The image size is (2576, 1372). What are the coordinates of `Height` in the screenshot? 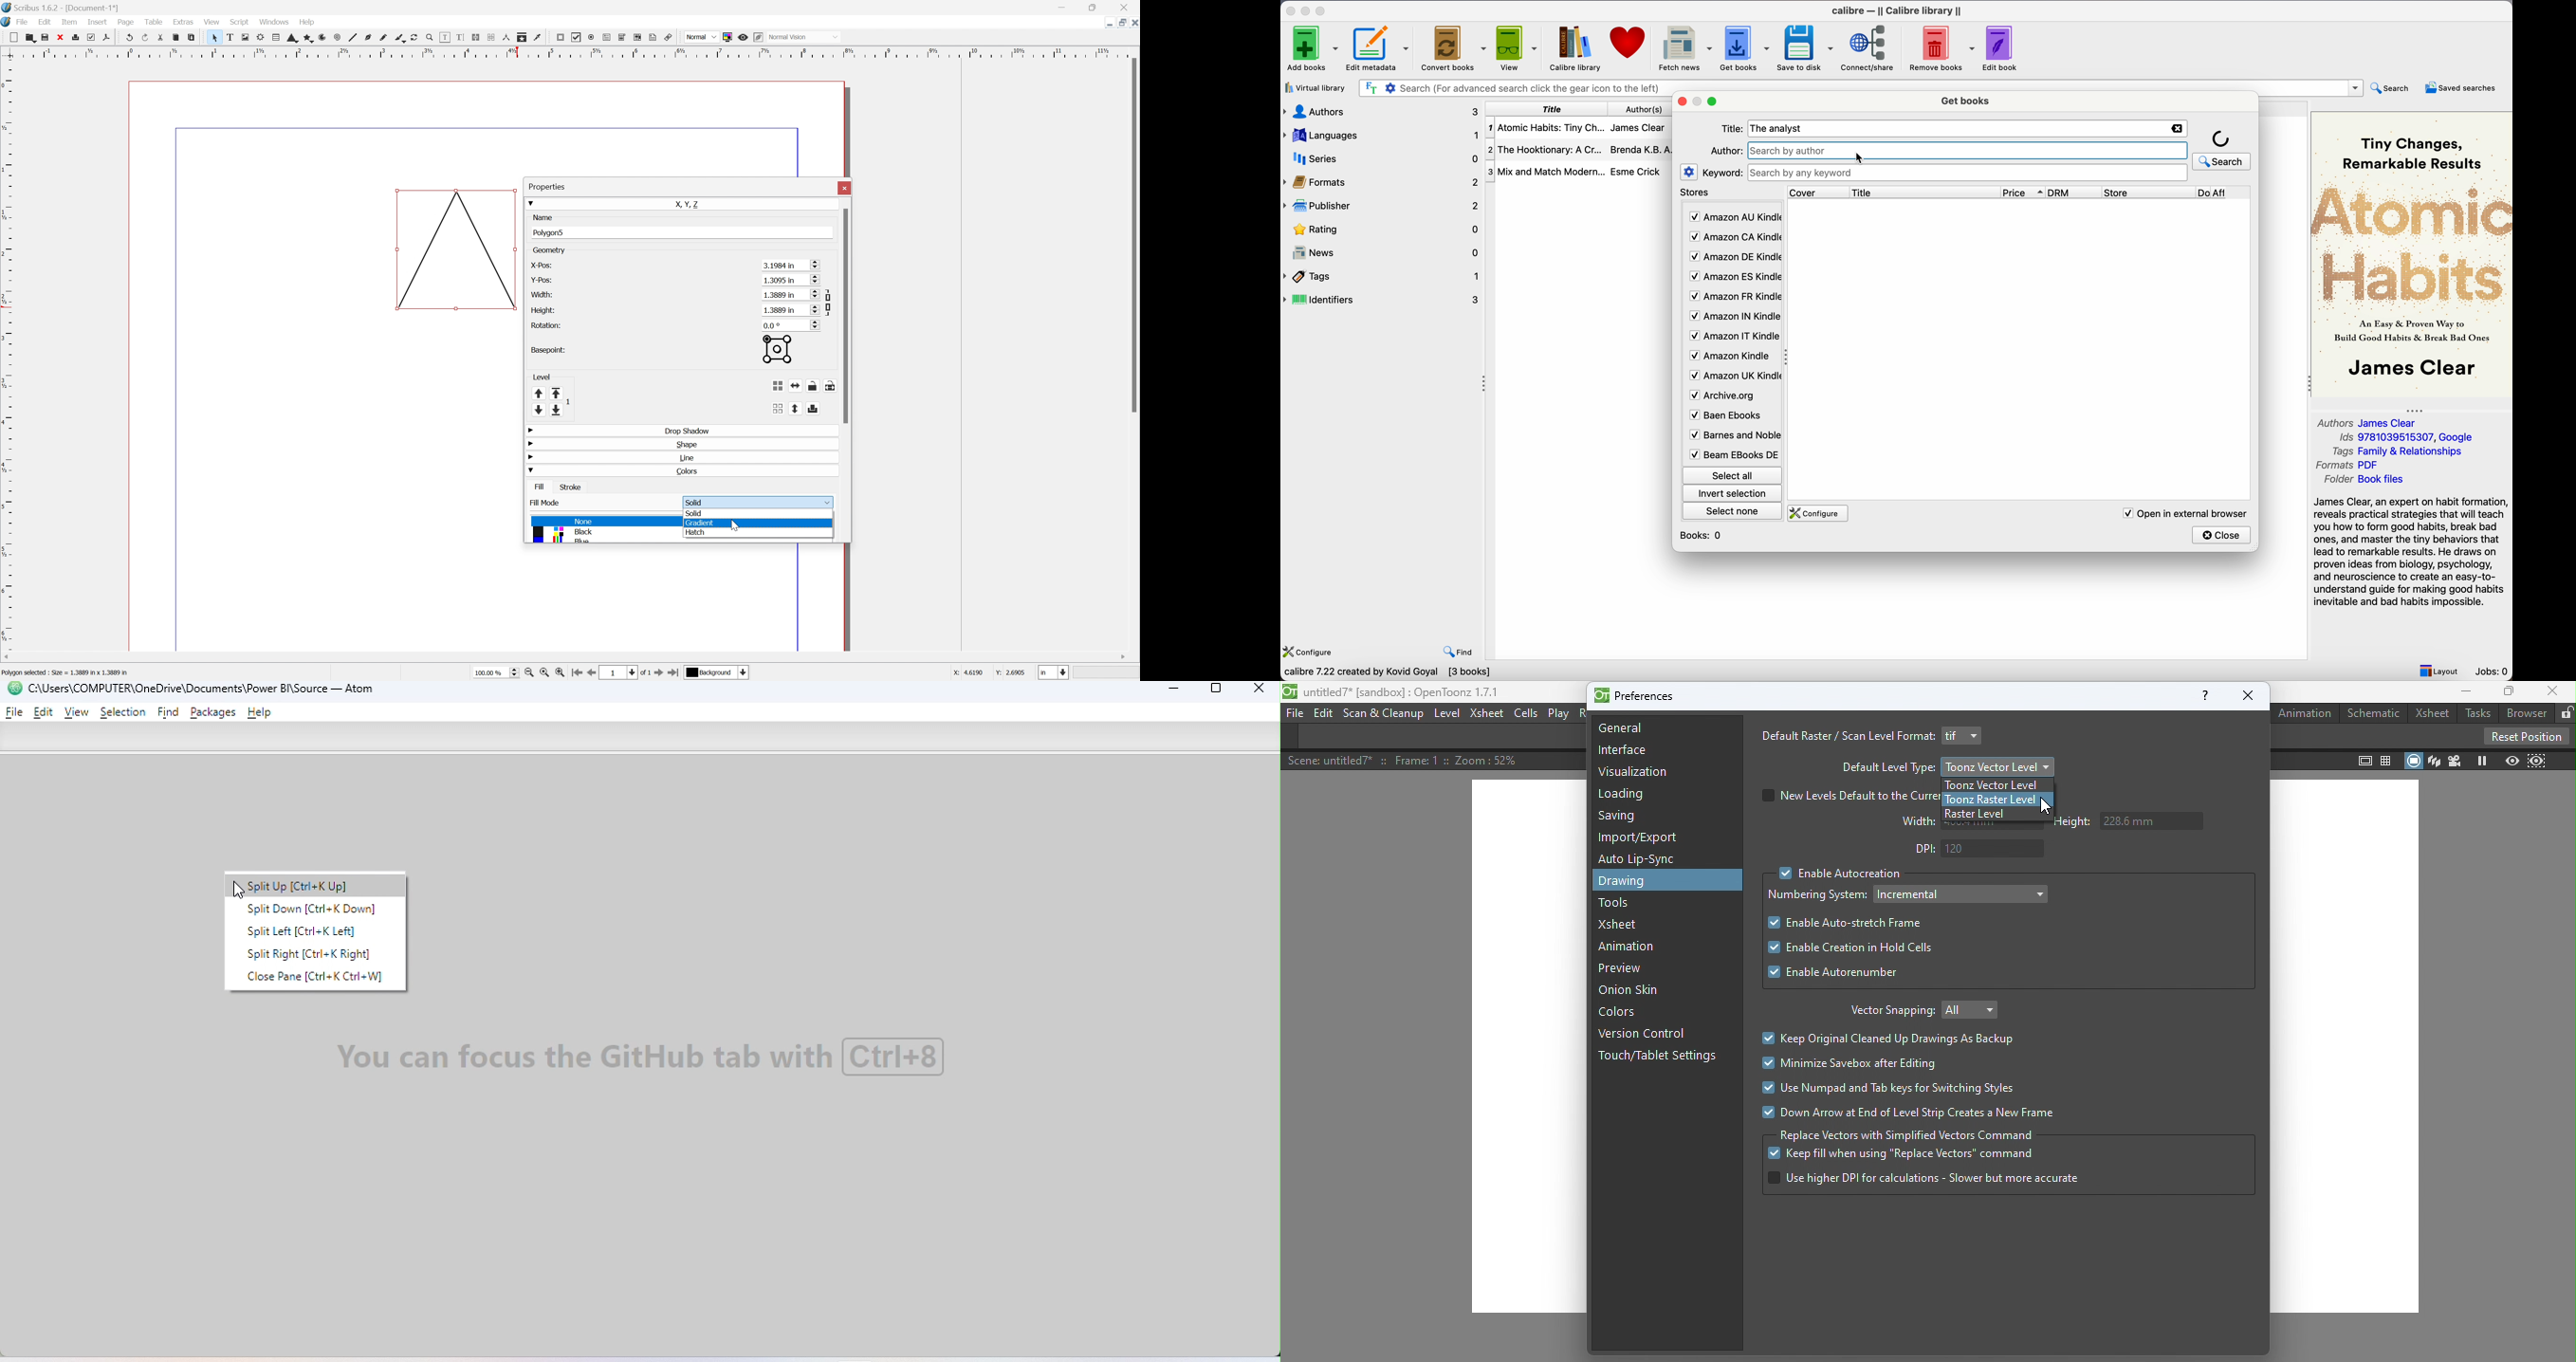 It's located at (2135, 826).